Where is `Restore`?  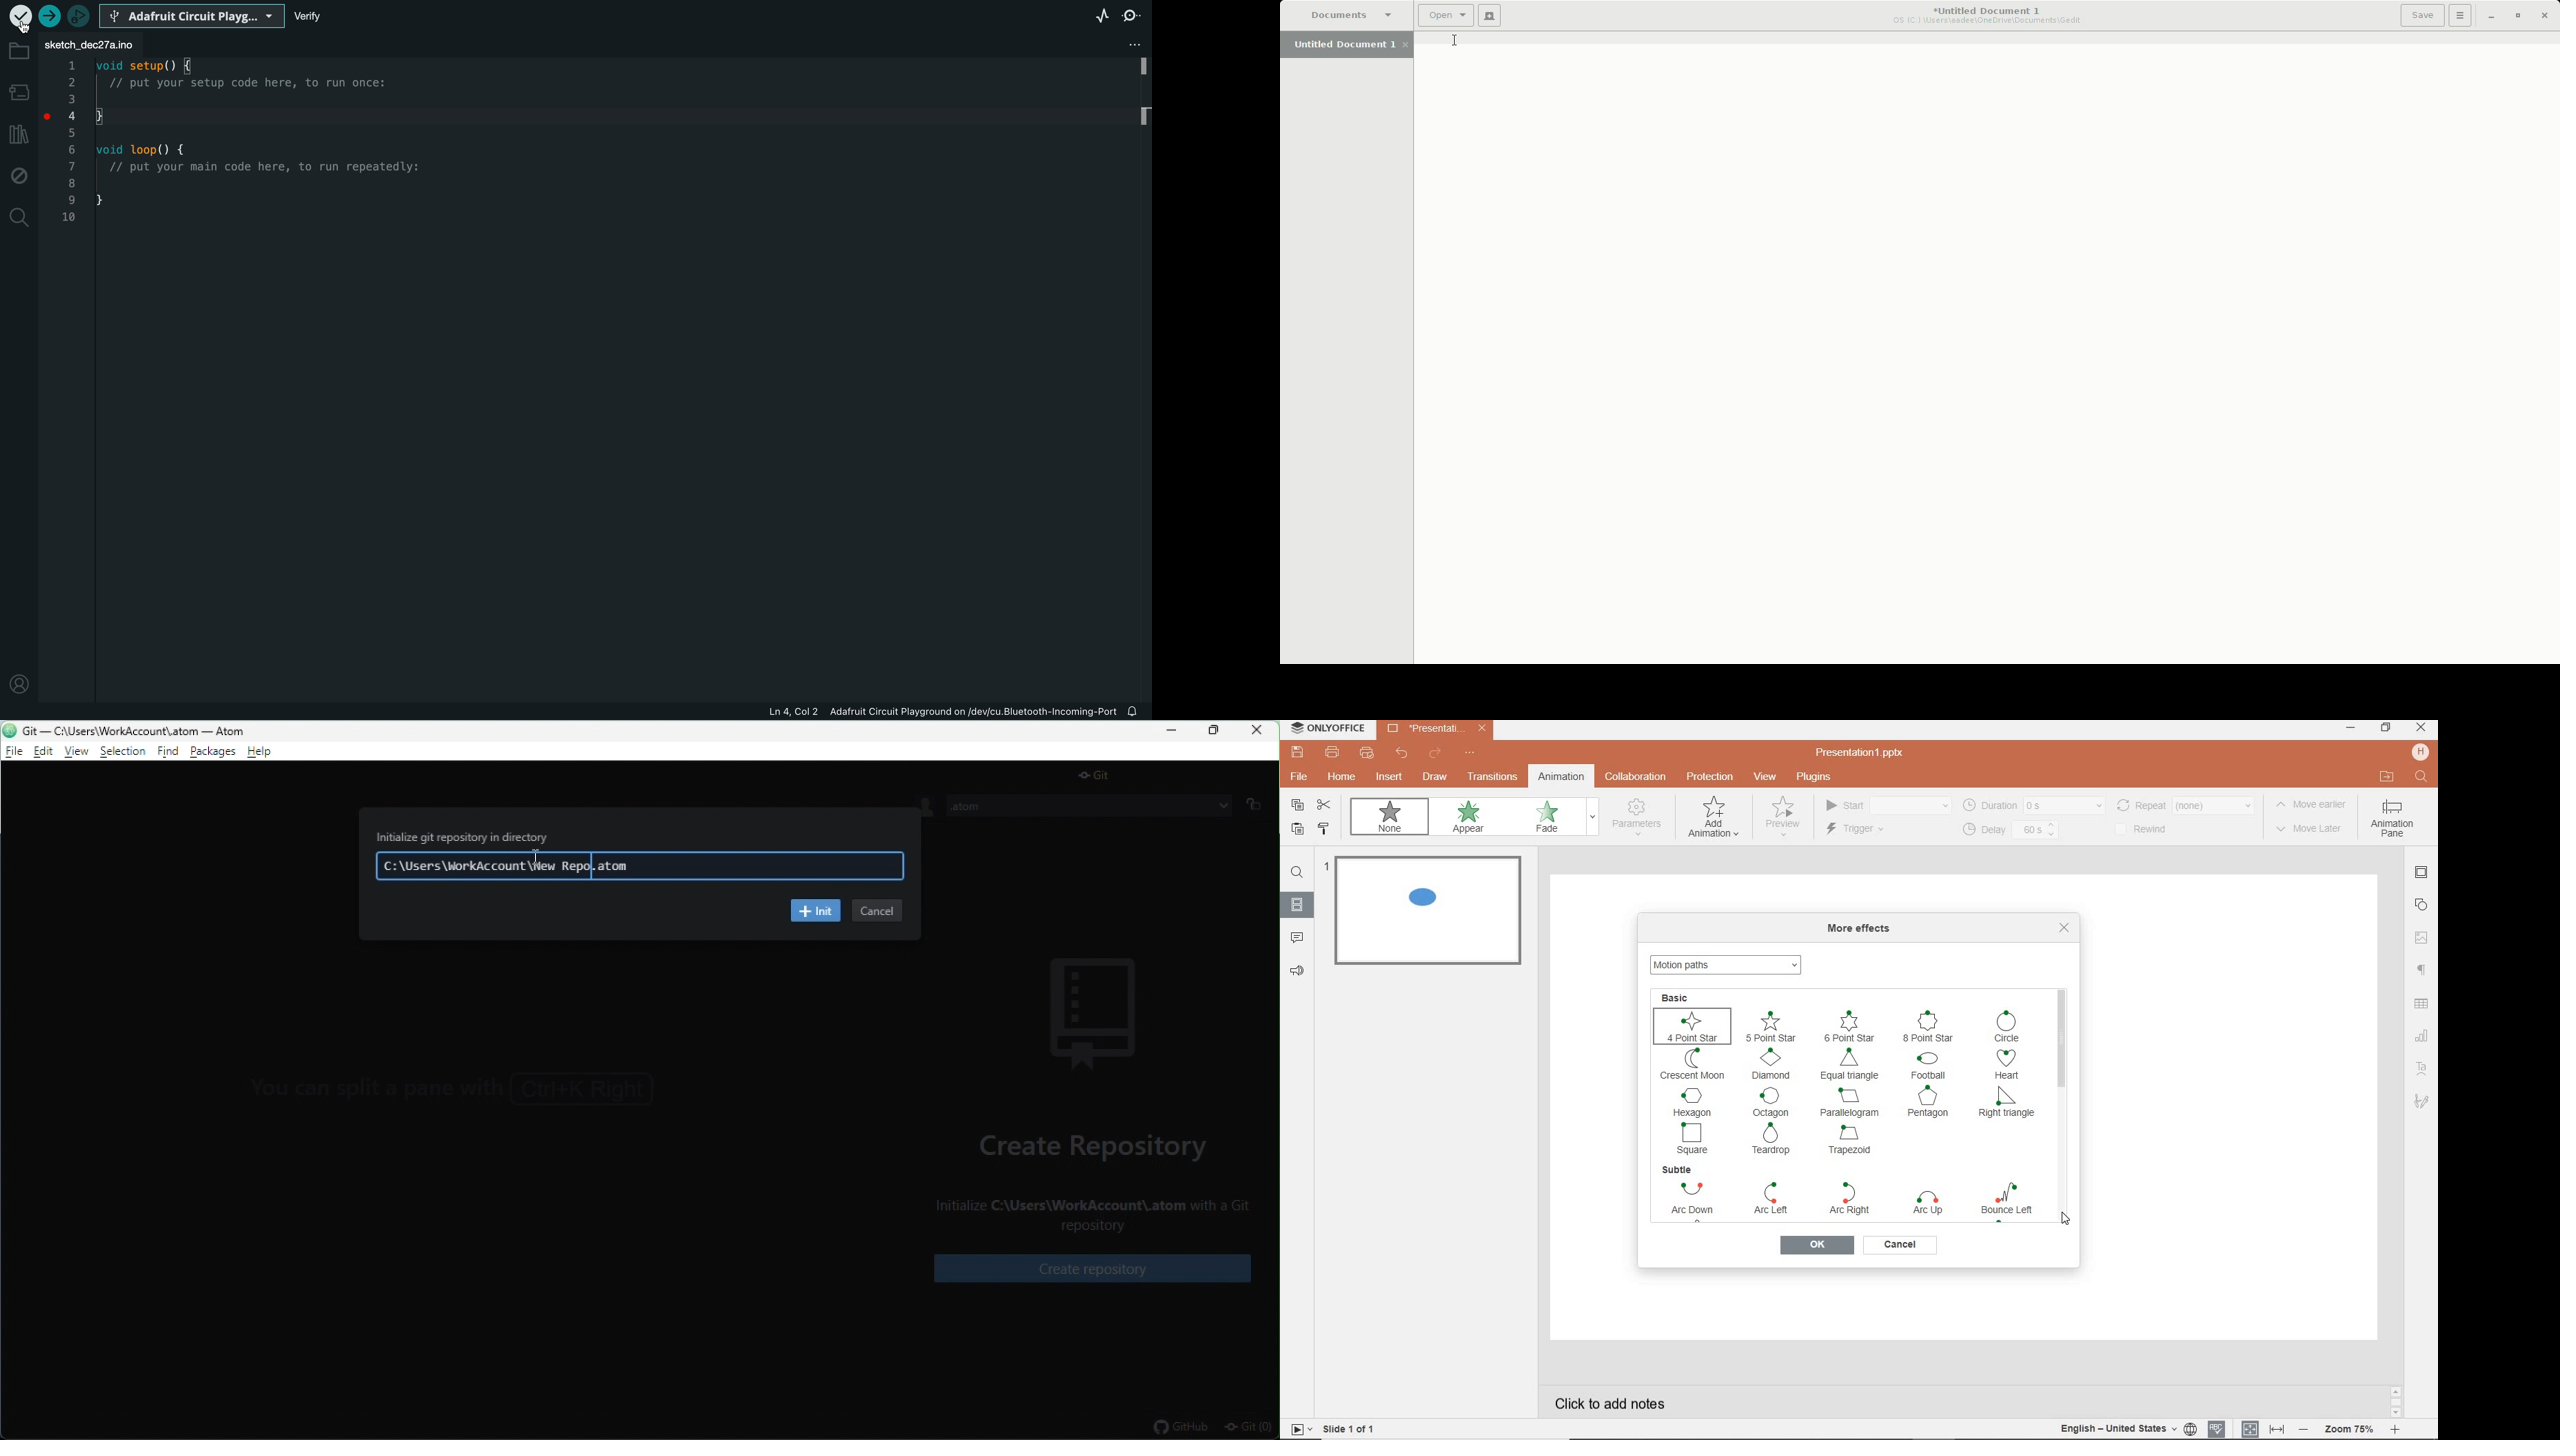 Restore is located at coordinates (2516, 17).